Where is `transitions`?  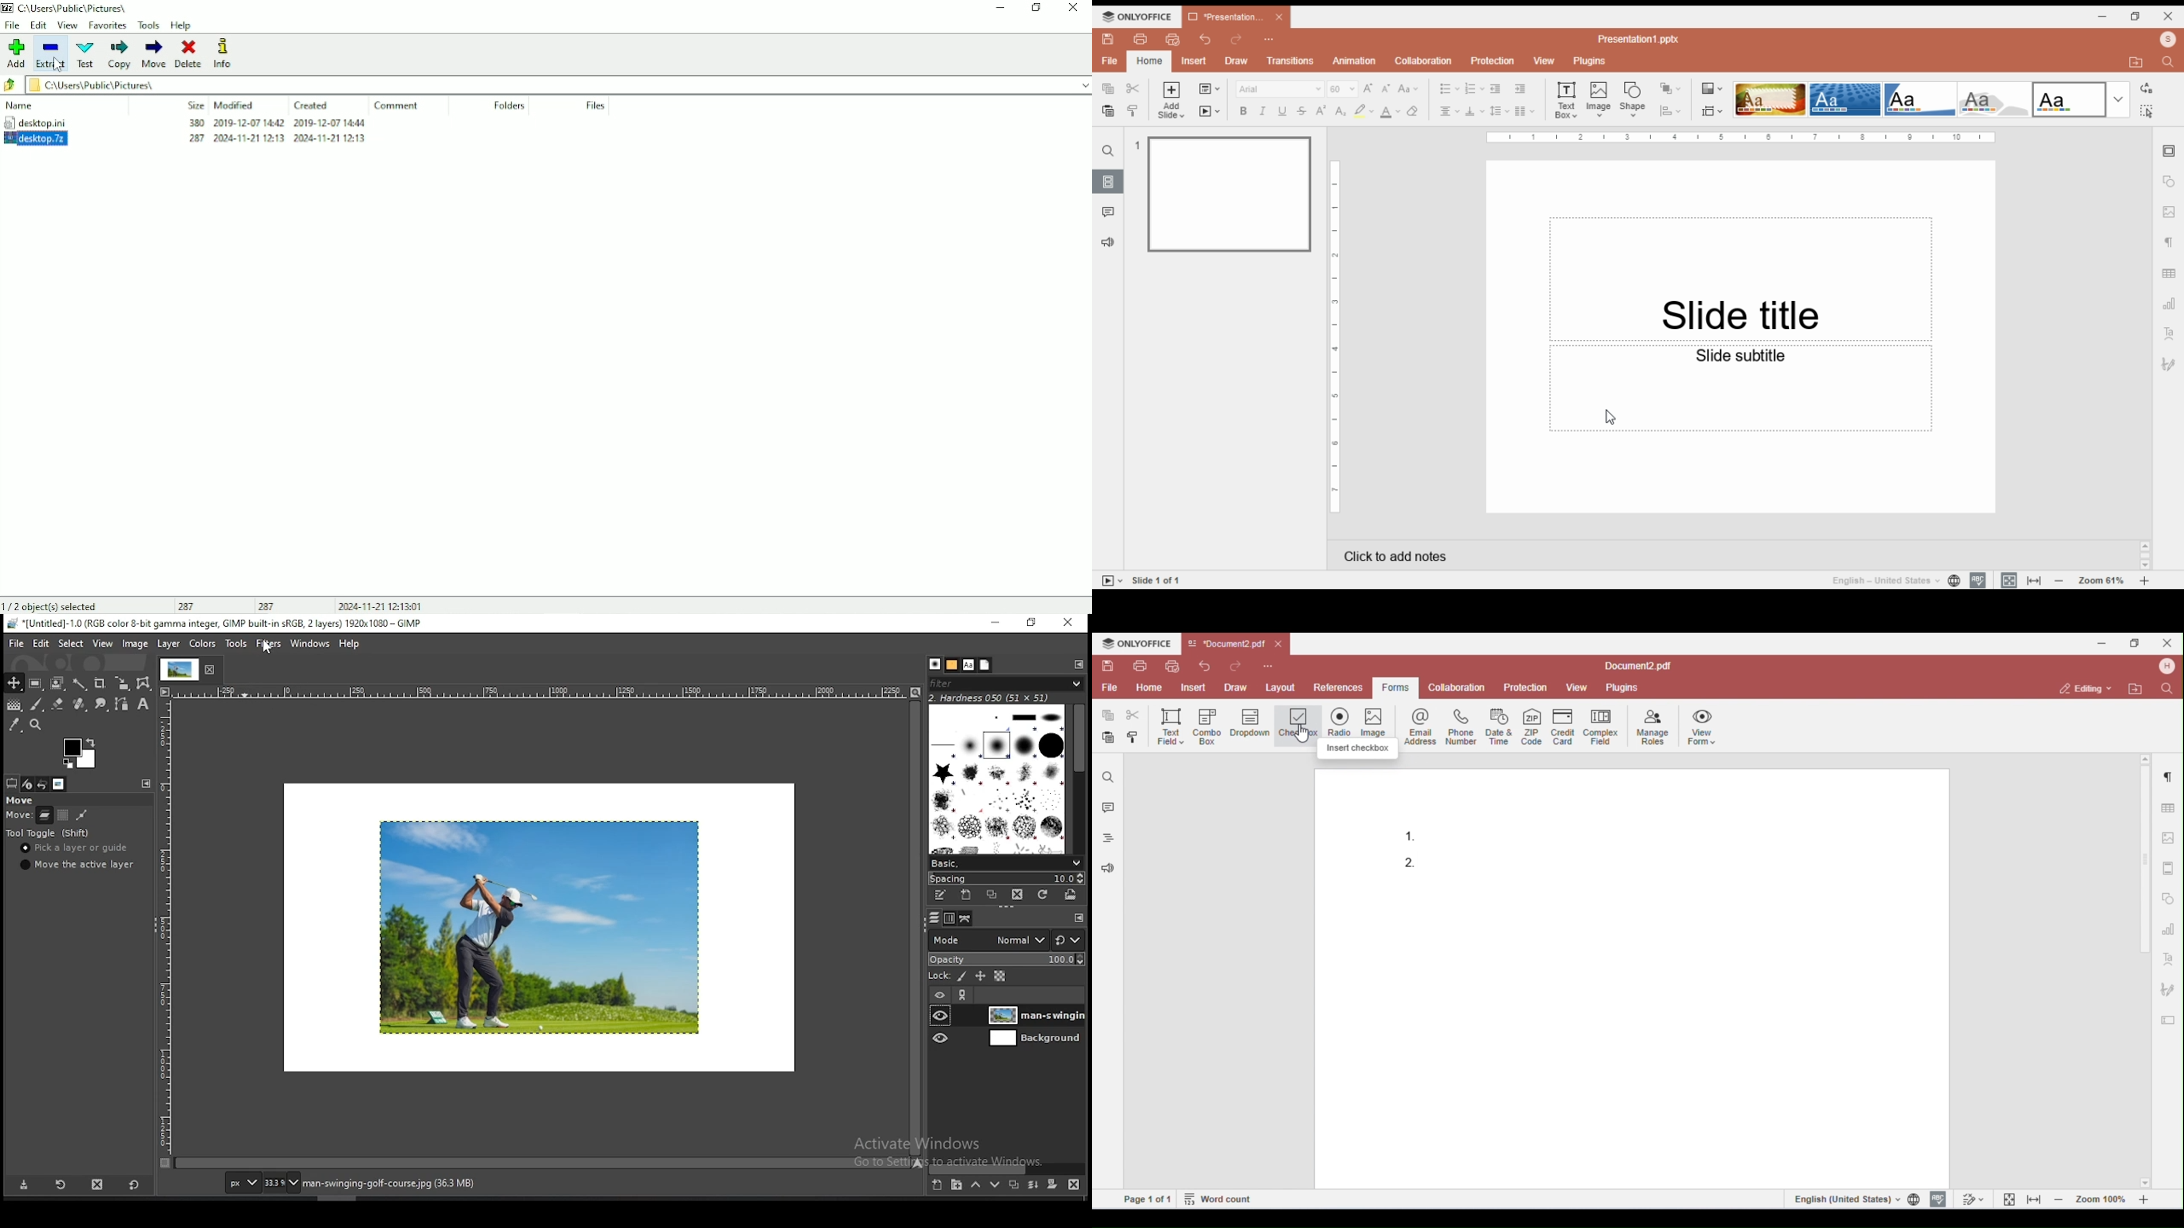 transitions is located at coordinates (1290, 61).